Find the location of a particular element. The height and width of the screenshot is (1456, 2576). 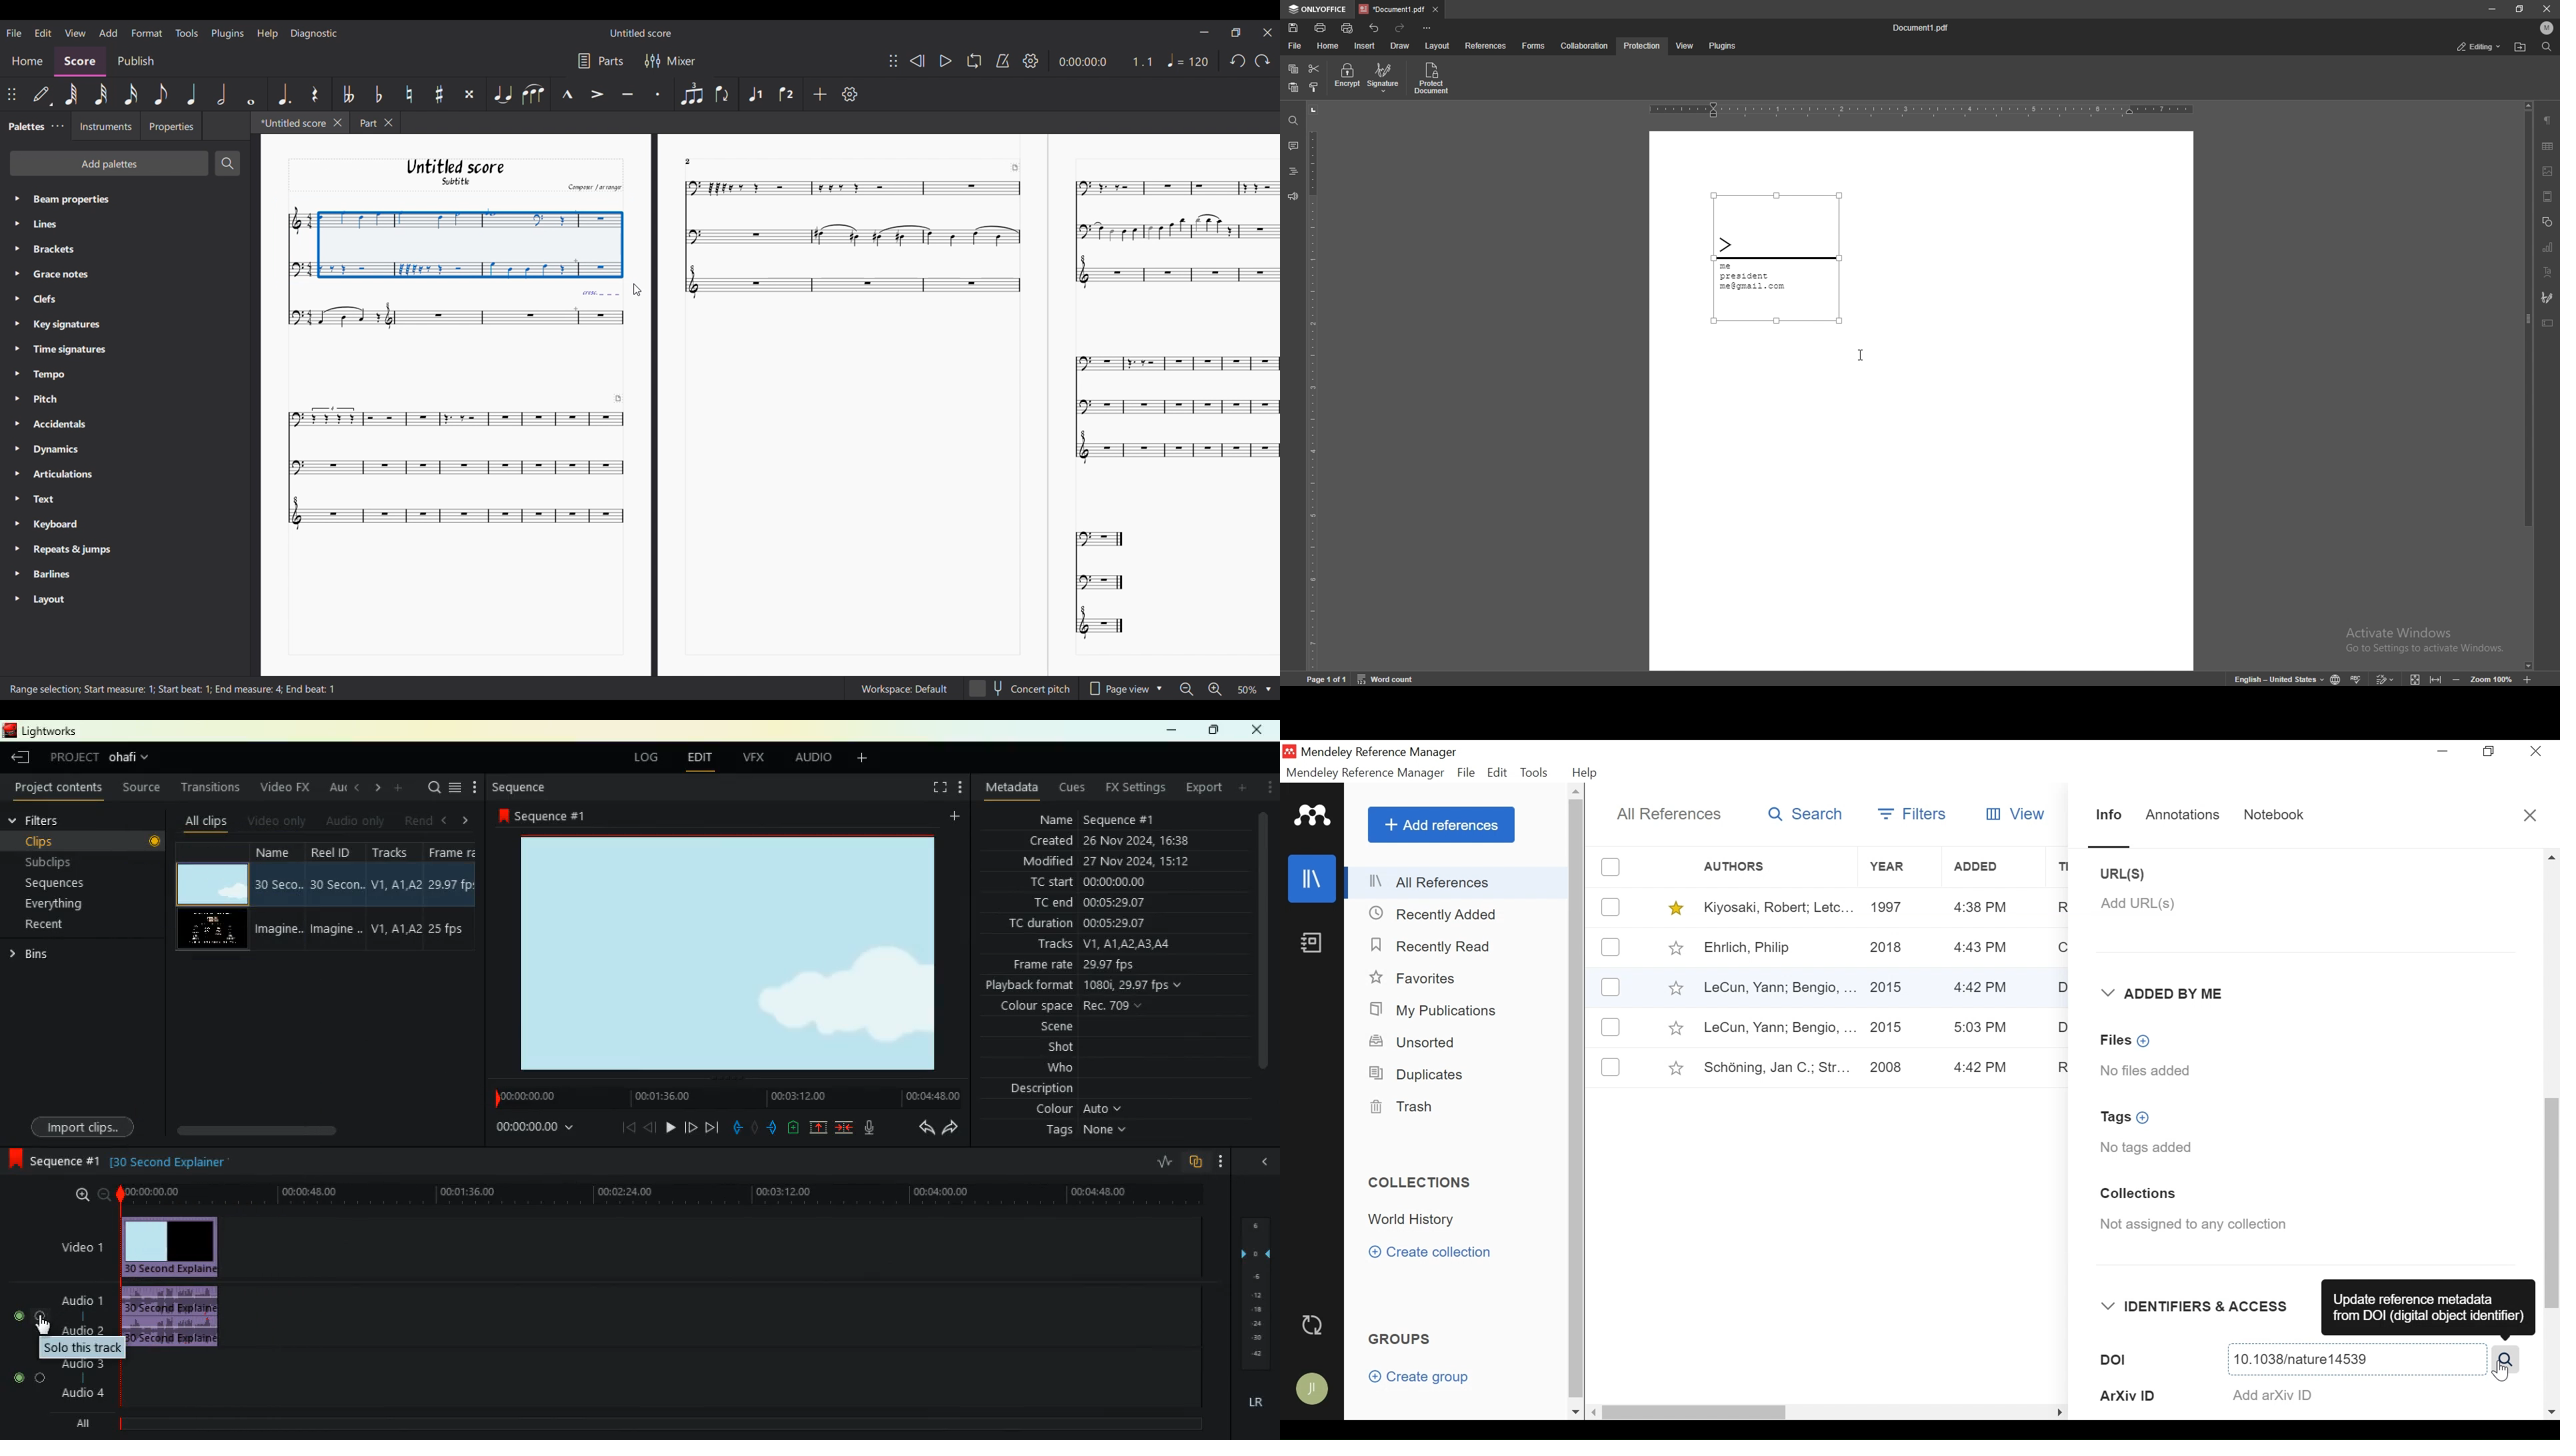

Current tab is located at coordinates (291, 122).